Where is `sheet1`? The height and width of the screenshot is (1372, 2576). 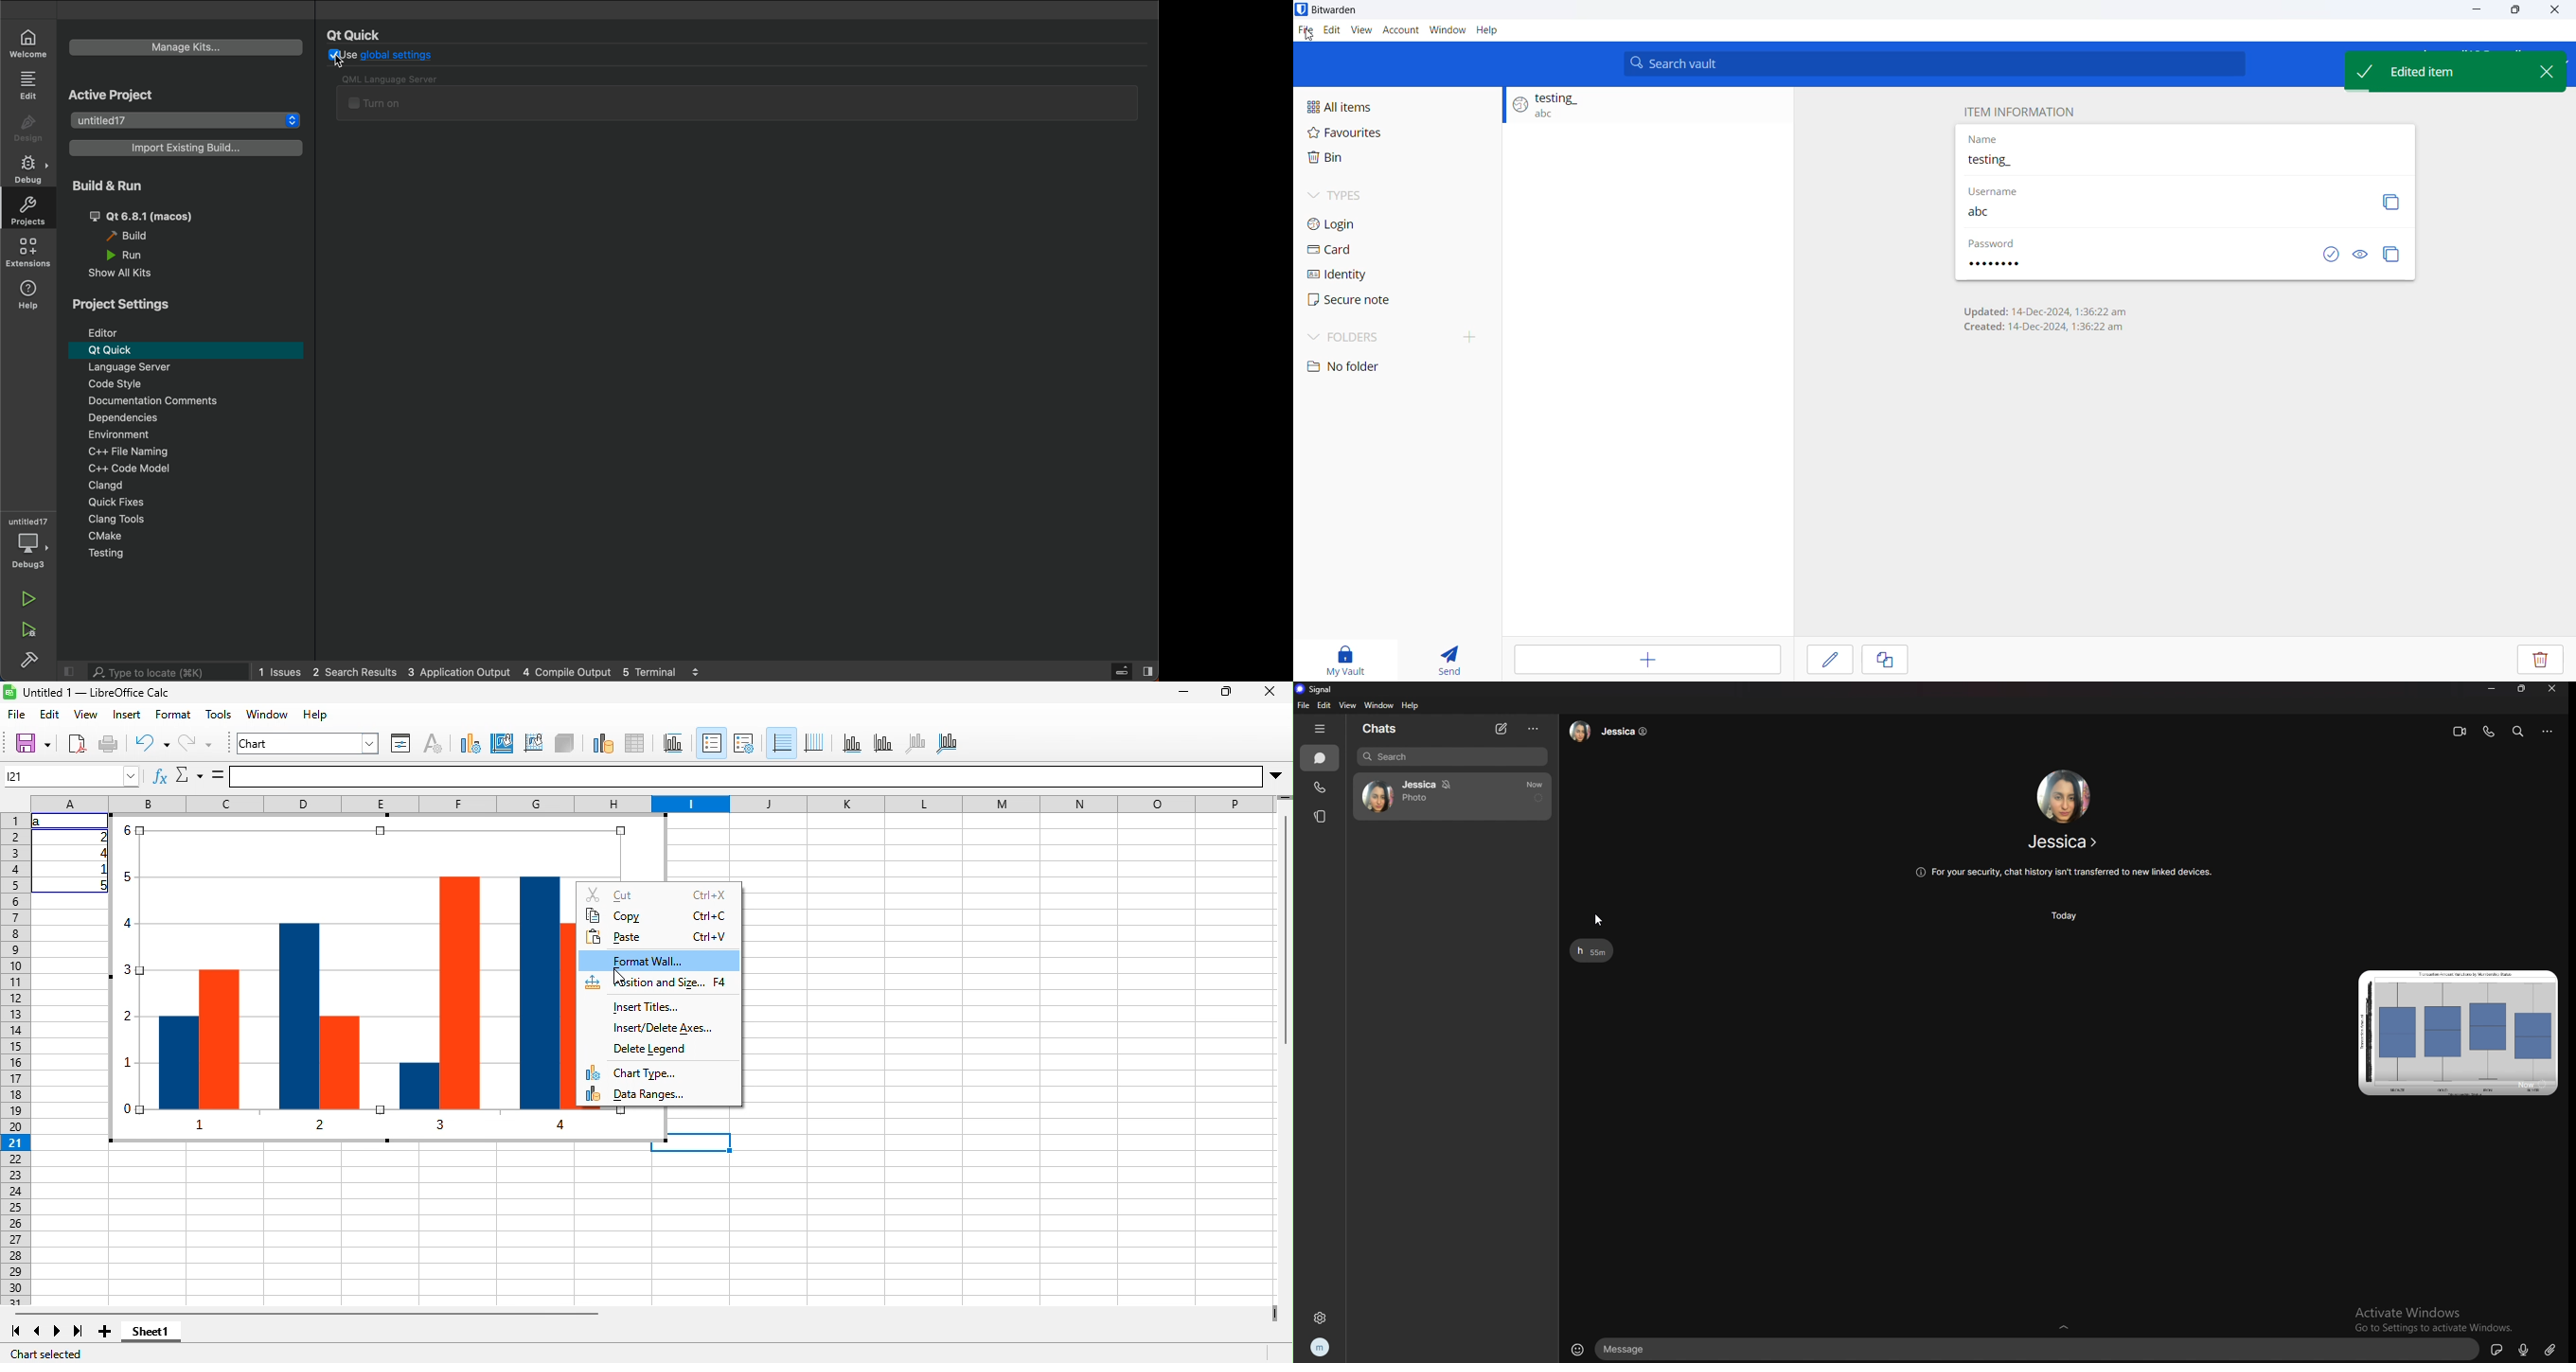 sheet1 is located at coordinates (151, 1331).